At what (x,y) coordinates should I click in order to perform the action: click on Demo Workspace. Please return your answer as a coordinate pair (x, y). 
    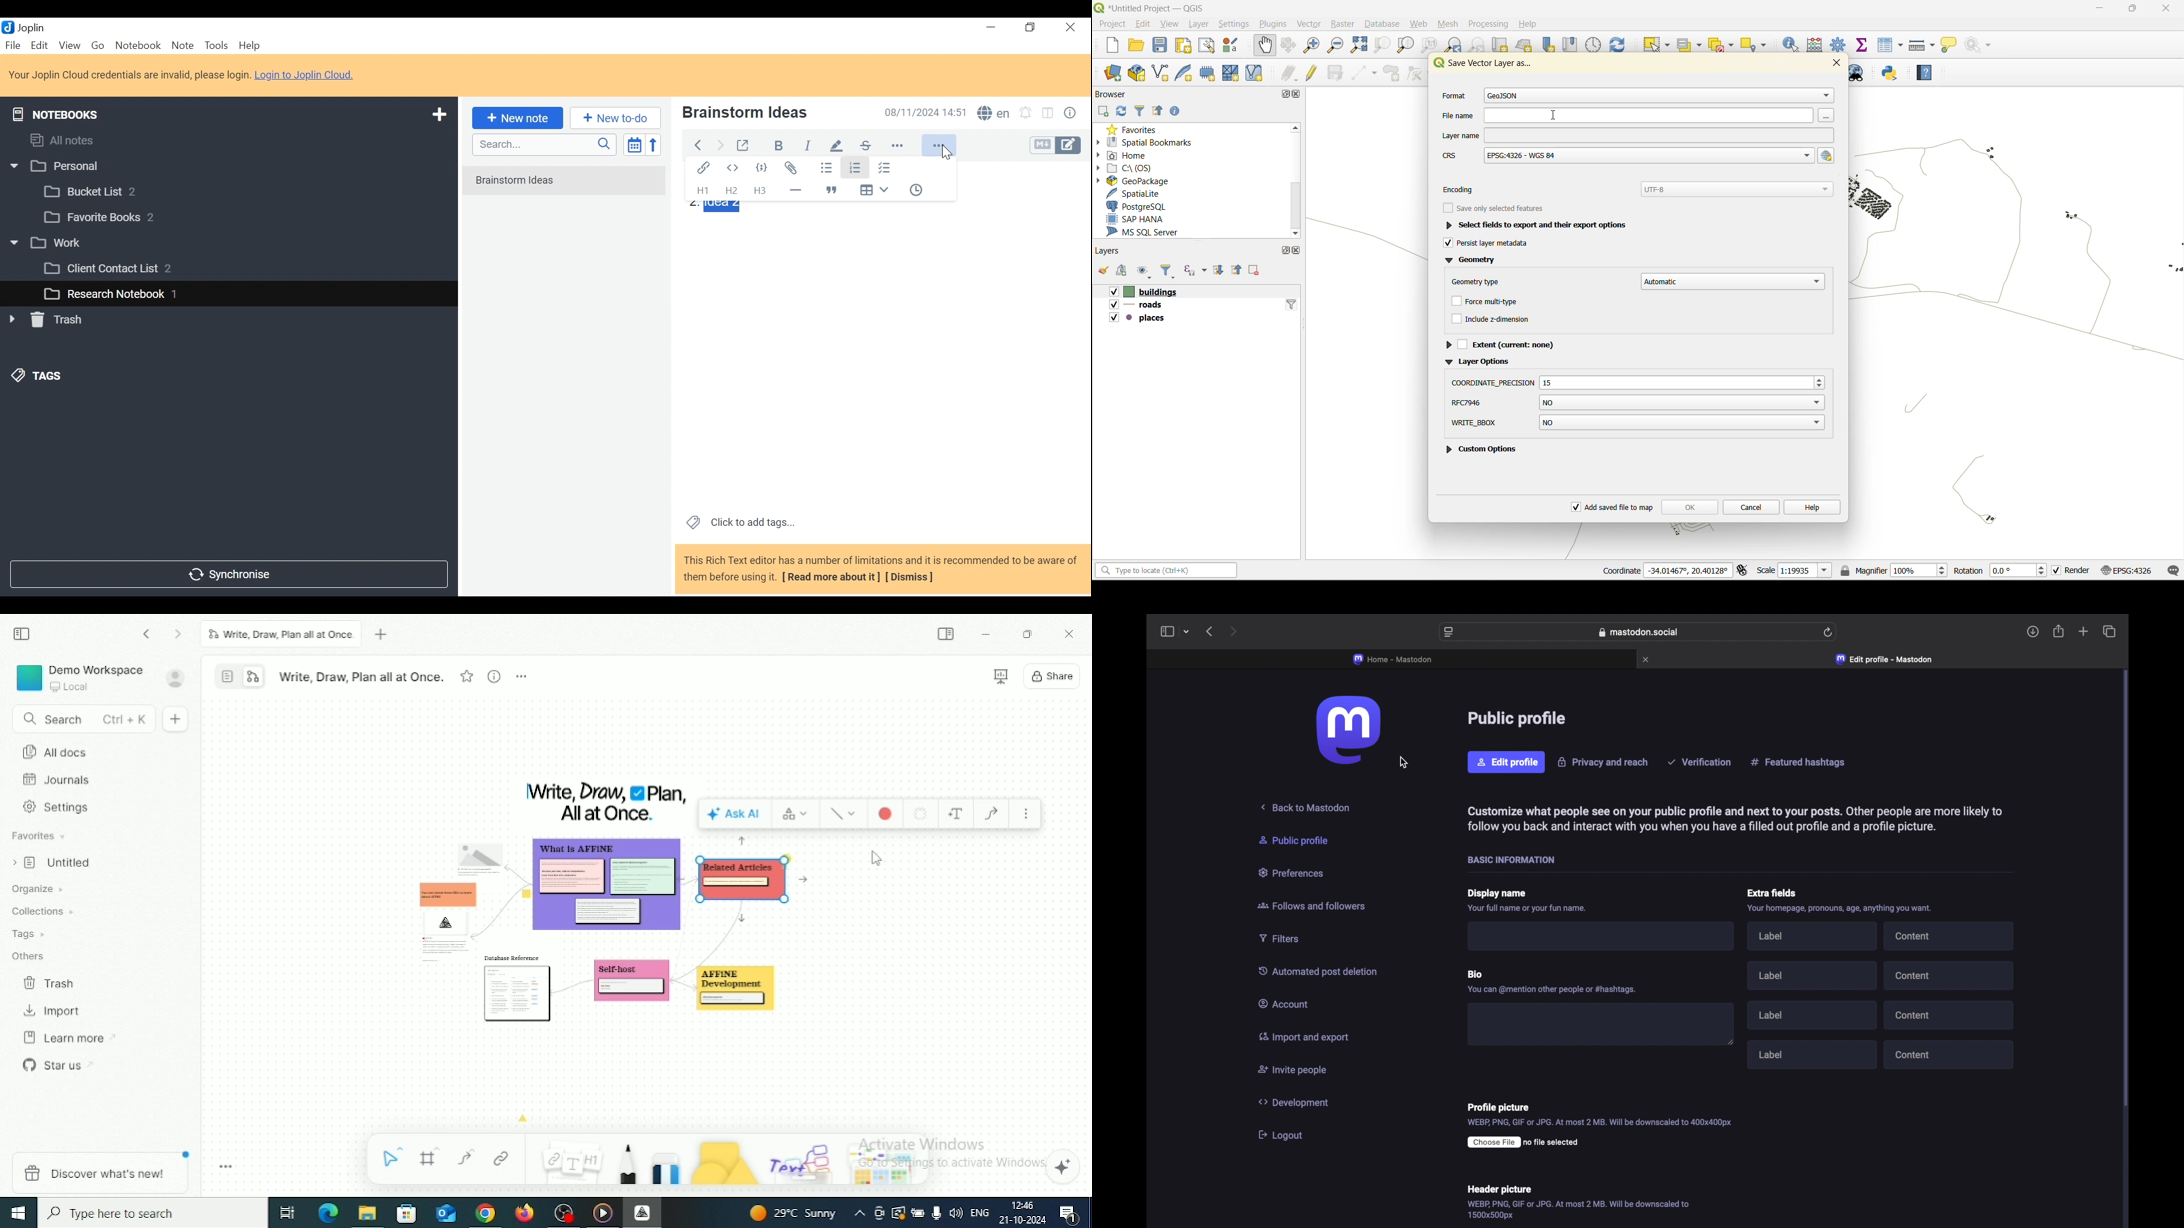
    Looking at the image, I should click on (81, 677).